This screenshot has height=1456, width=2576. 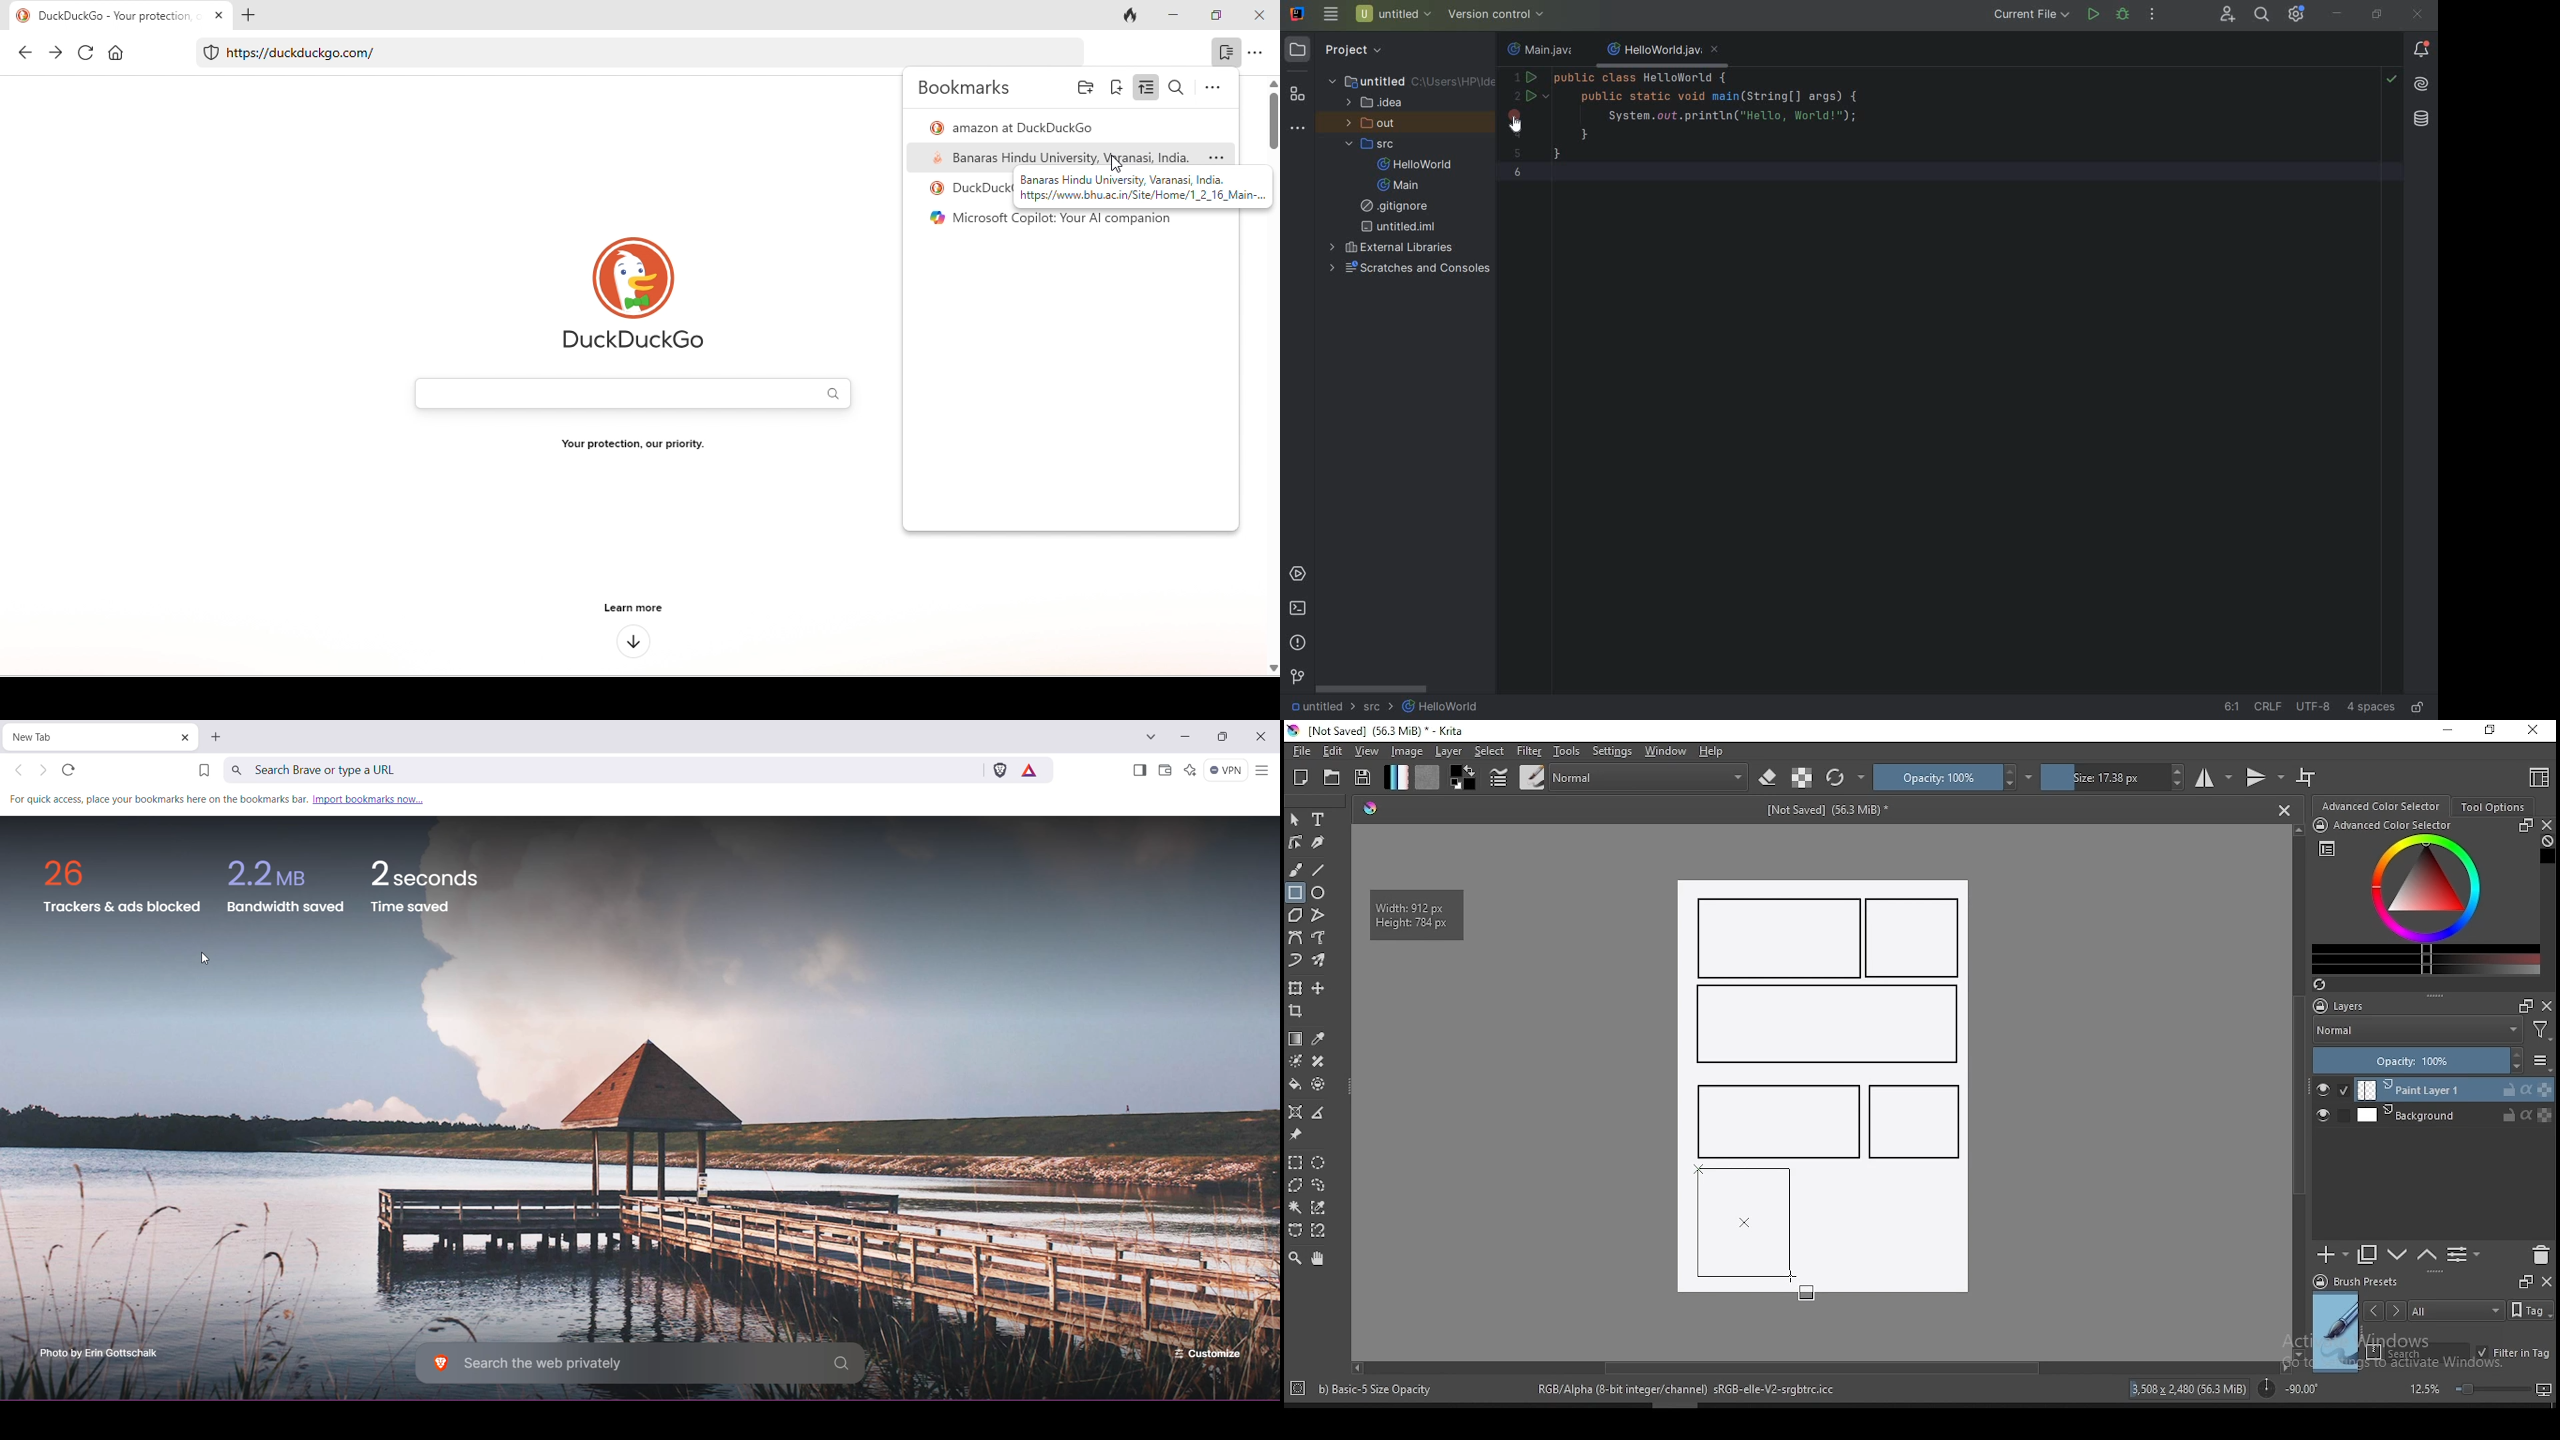 What do you see at coordinates (1316, 1259) in the screenshot?
I see `pan tool` at bounding box center [1316, 1259].